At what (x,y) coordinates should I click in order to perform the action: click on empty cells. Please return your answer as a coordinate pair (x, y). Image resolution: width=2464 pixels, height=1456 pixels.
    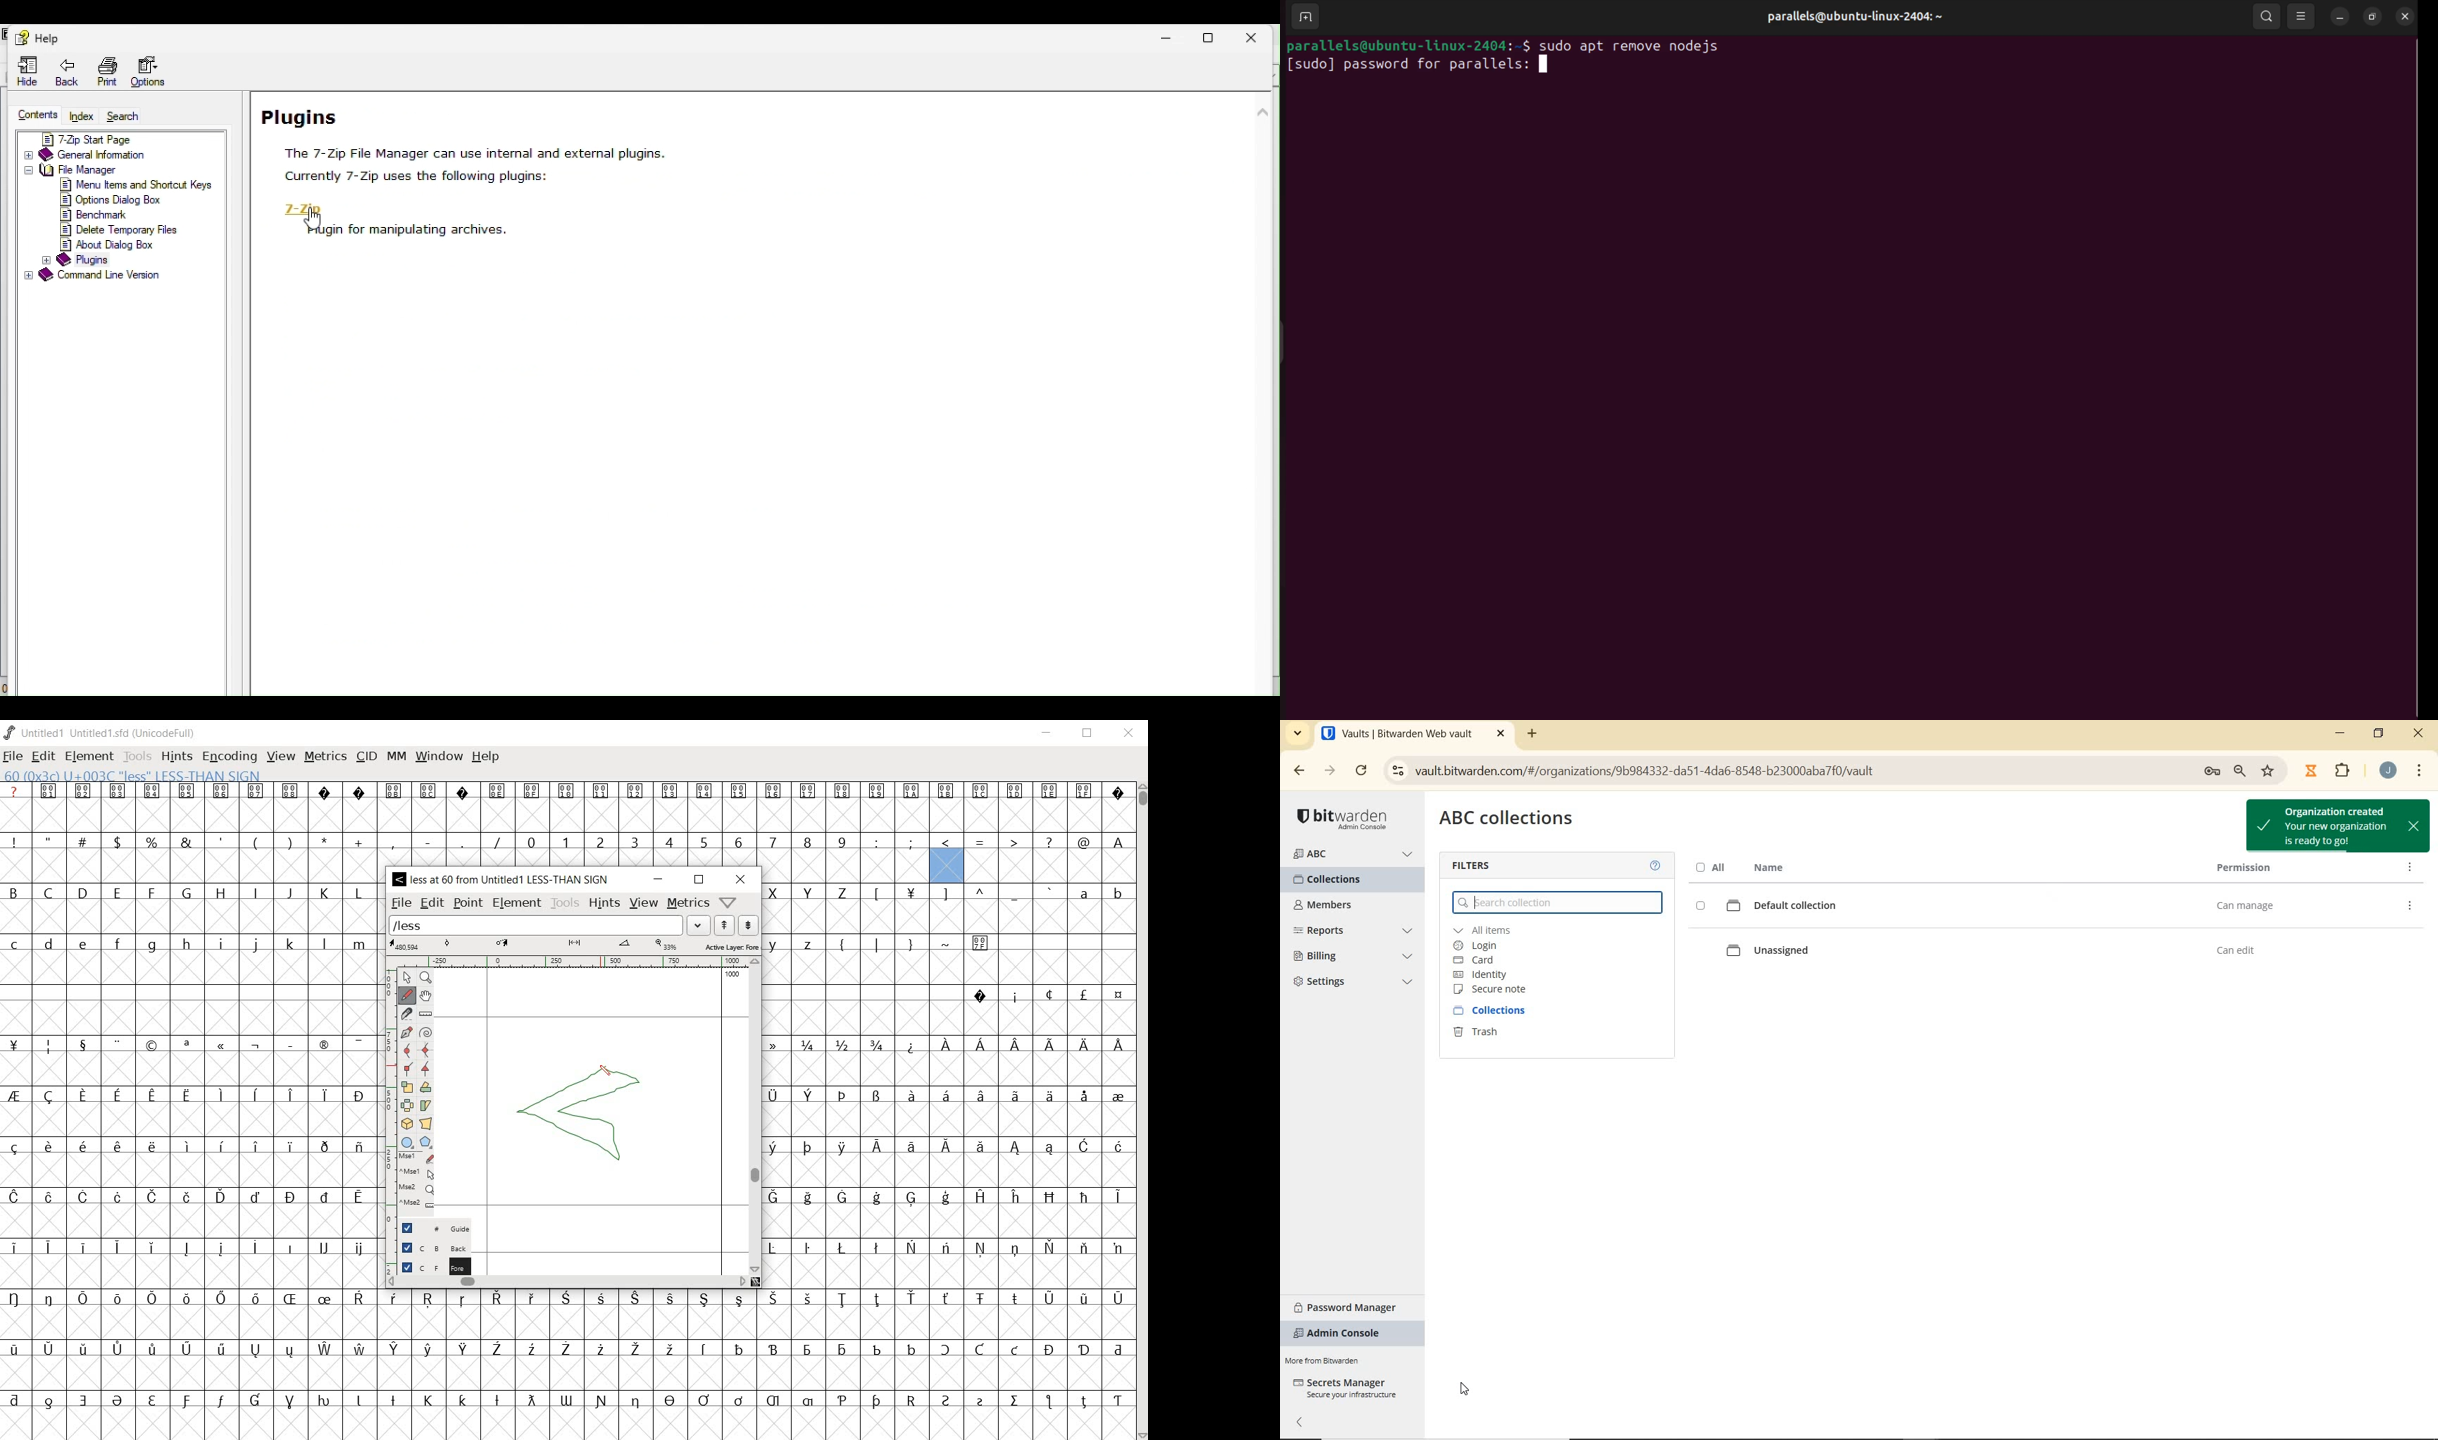
    Looking at the image, I should click on (948, 1119).